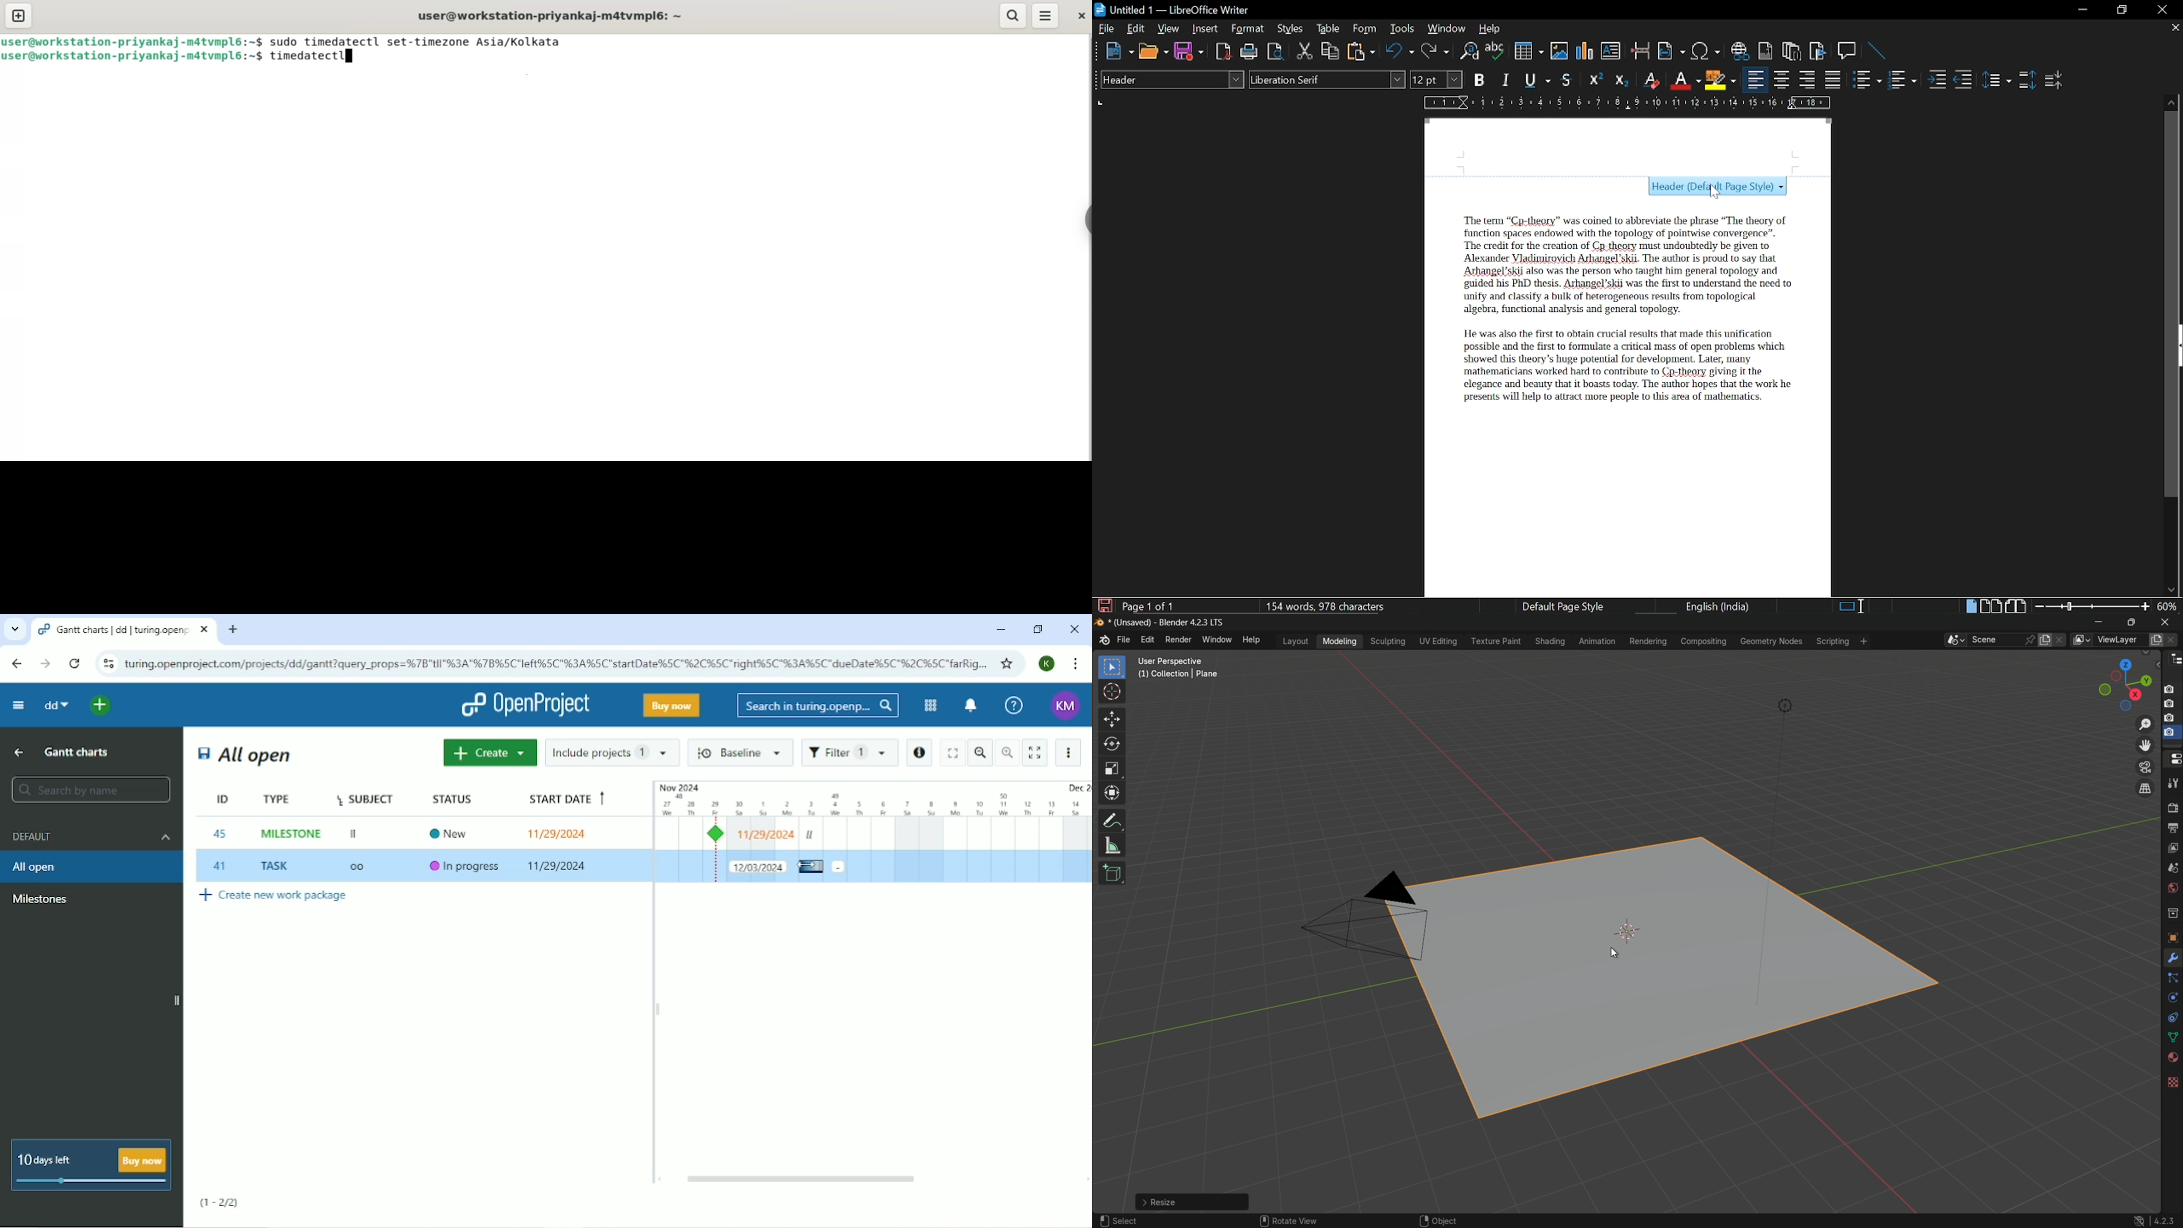  What do you see at coordinates (2161, 10) in the screenshot?
I see `Close` at bounding box center [2161, 10].